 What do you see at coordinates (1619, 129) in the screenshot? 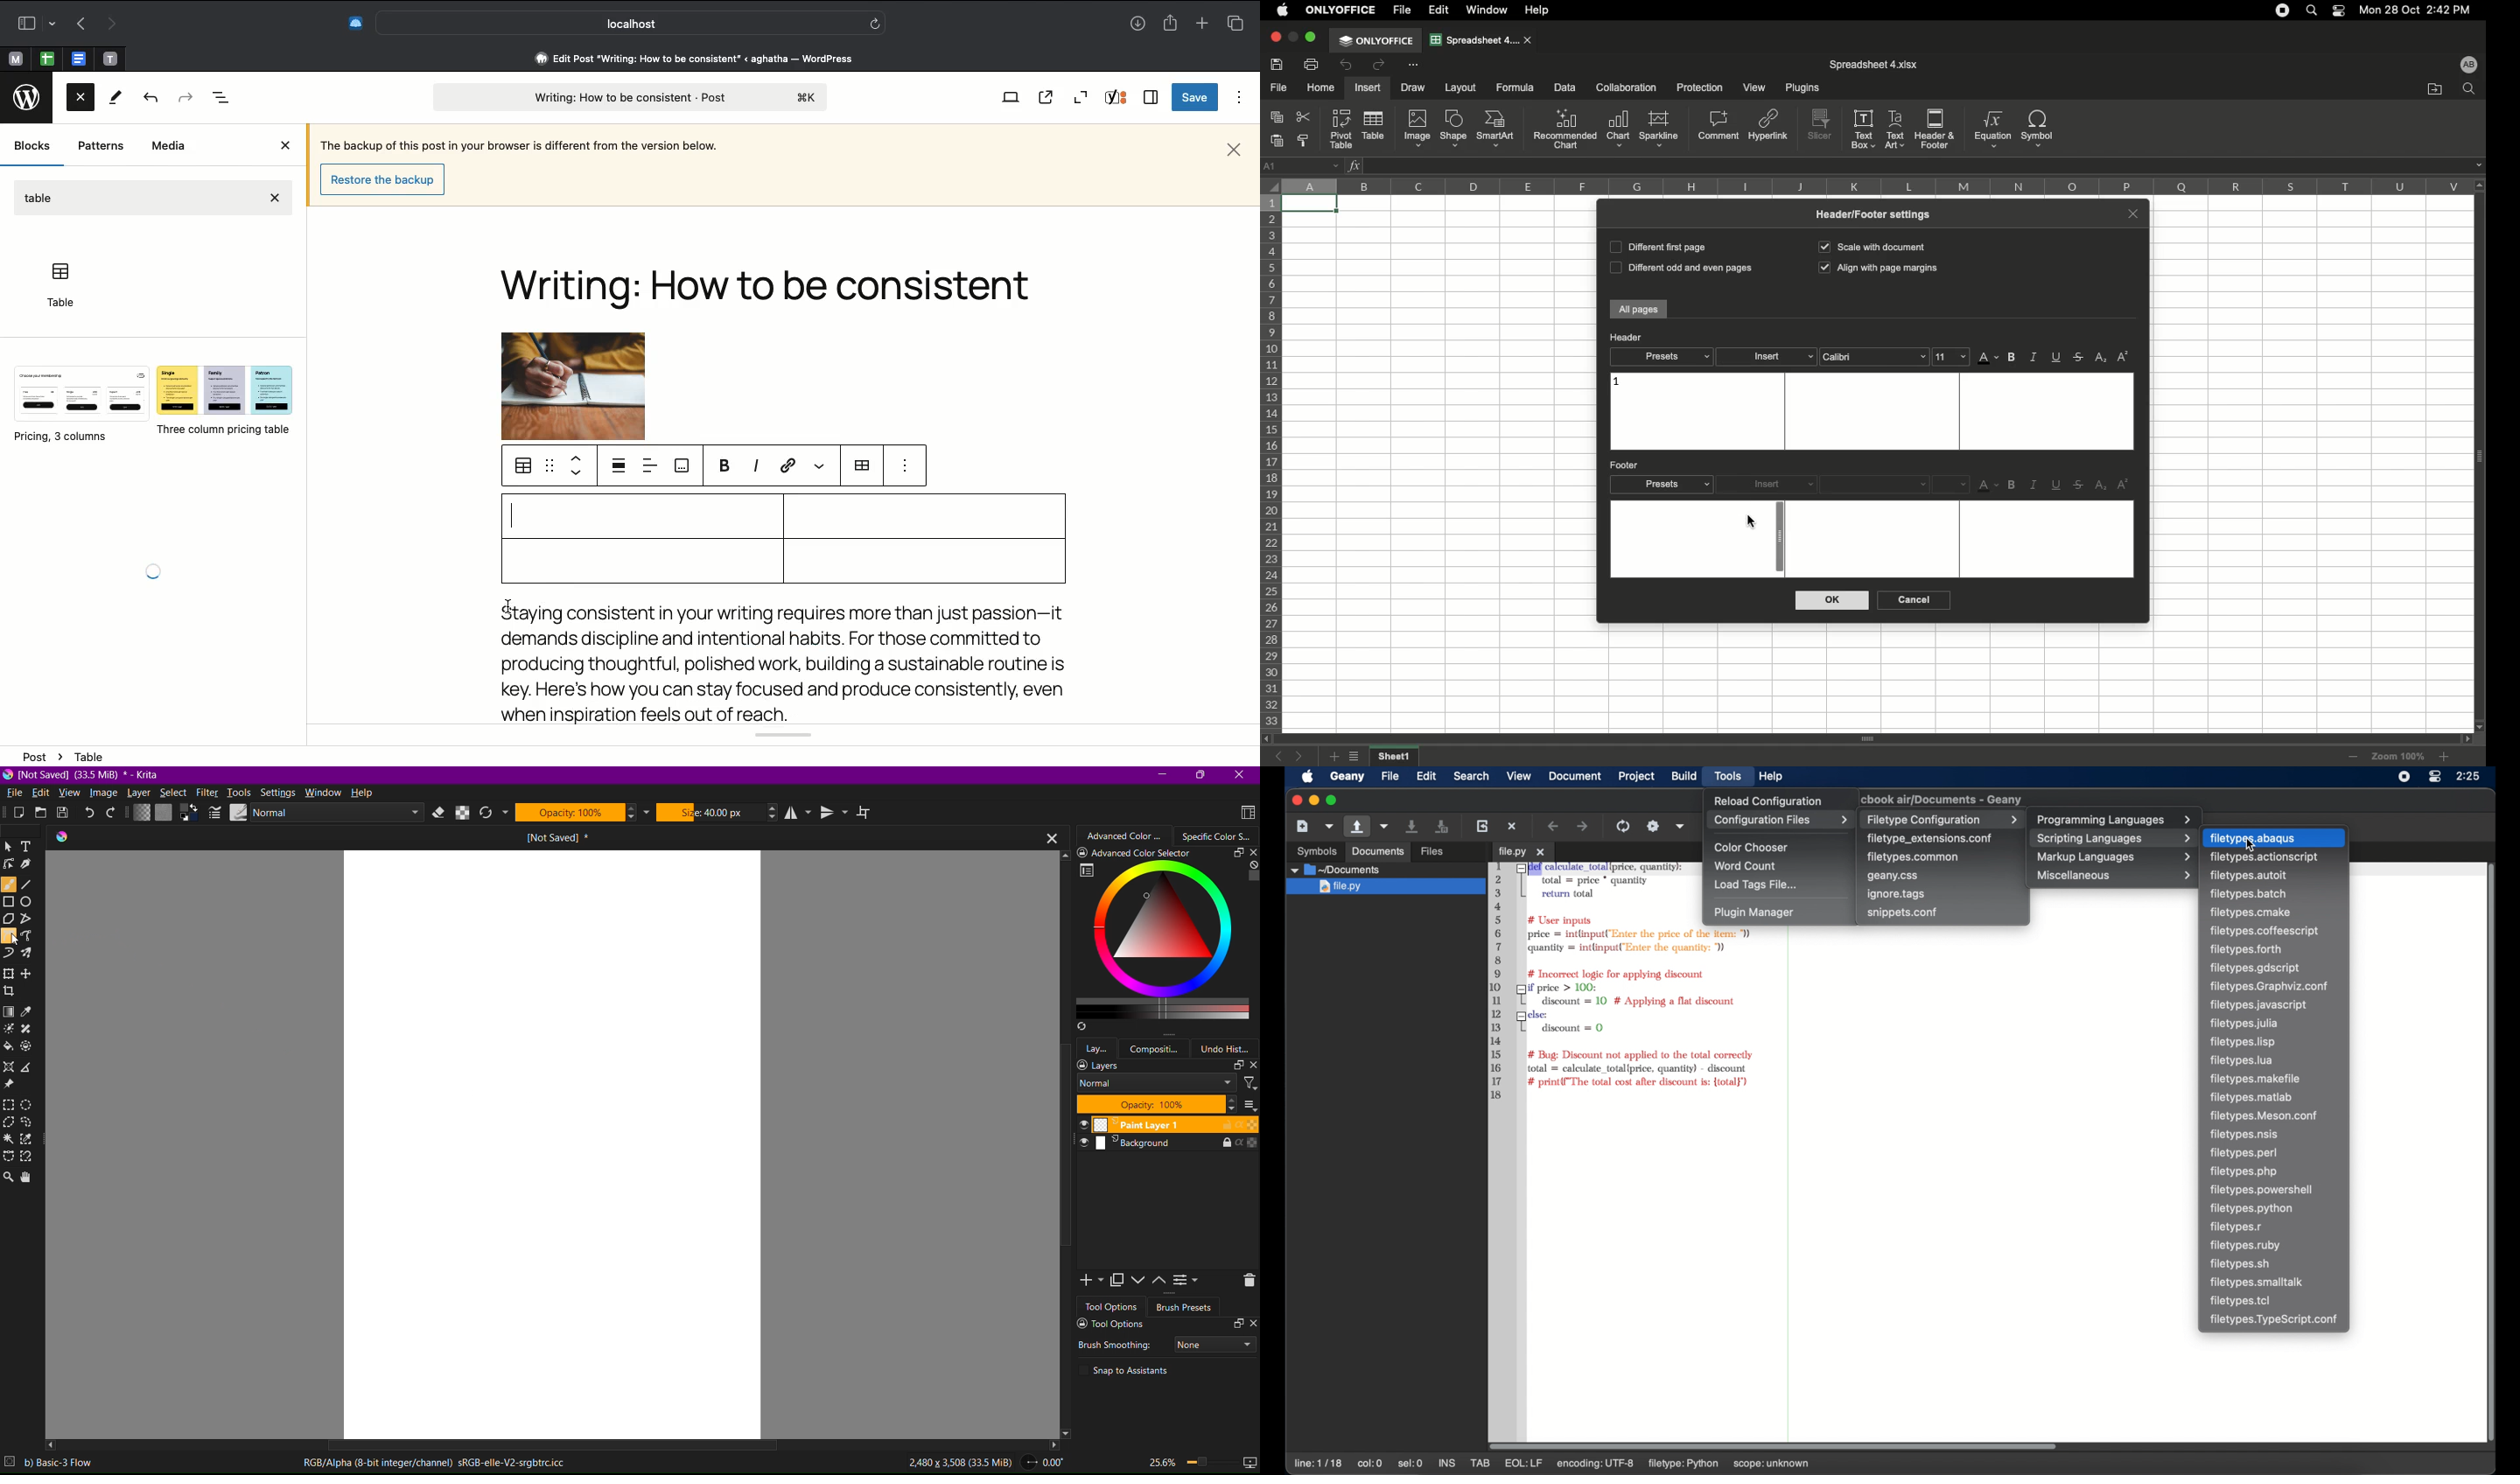
I see `Chart` at bounding box center [1619, 129].